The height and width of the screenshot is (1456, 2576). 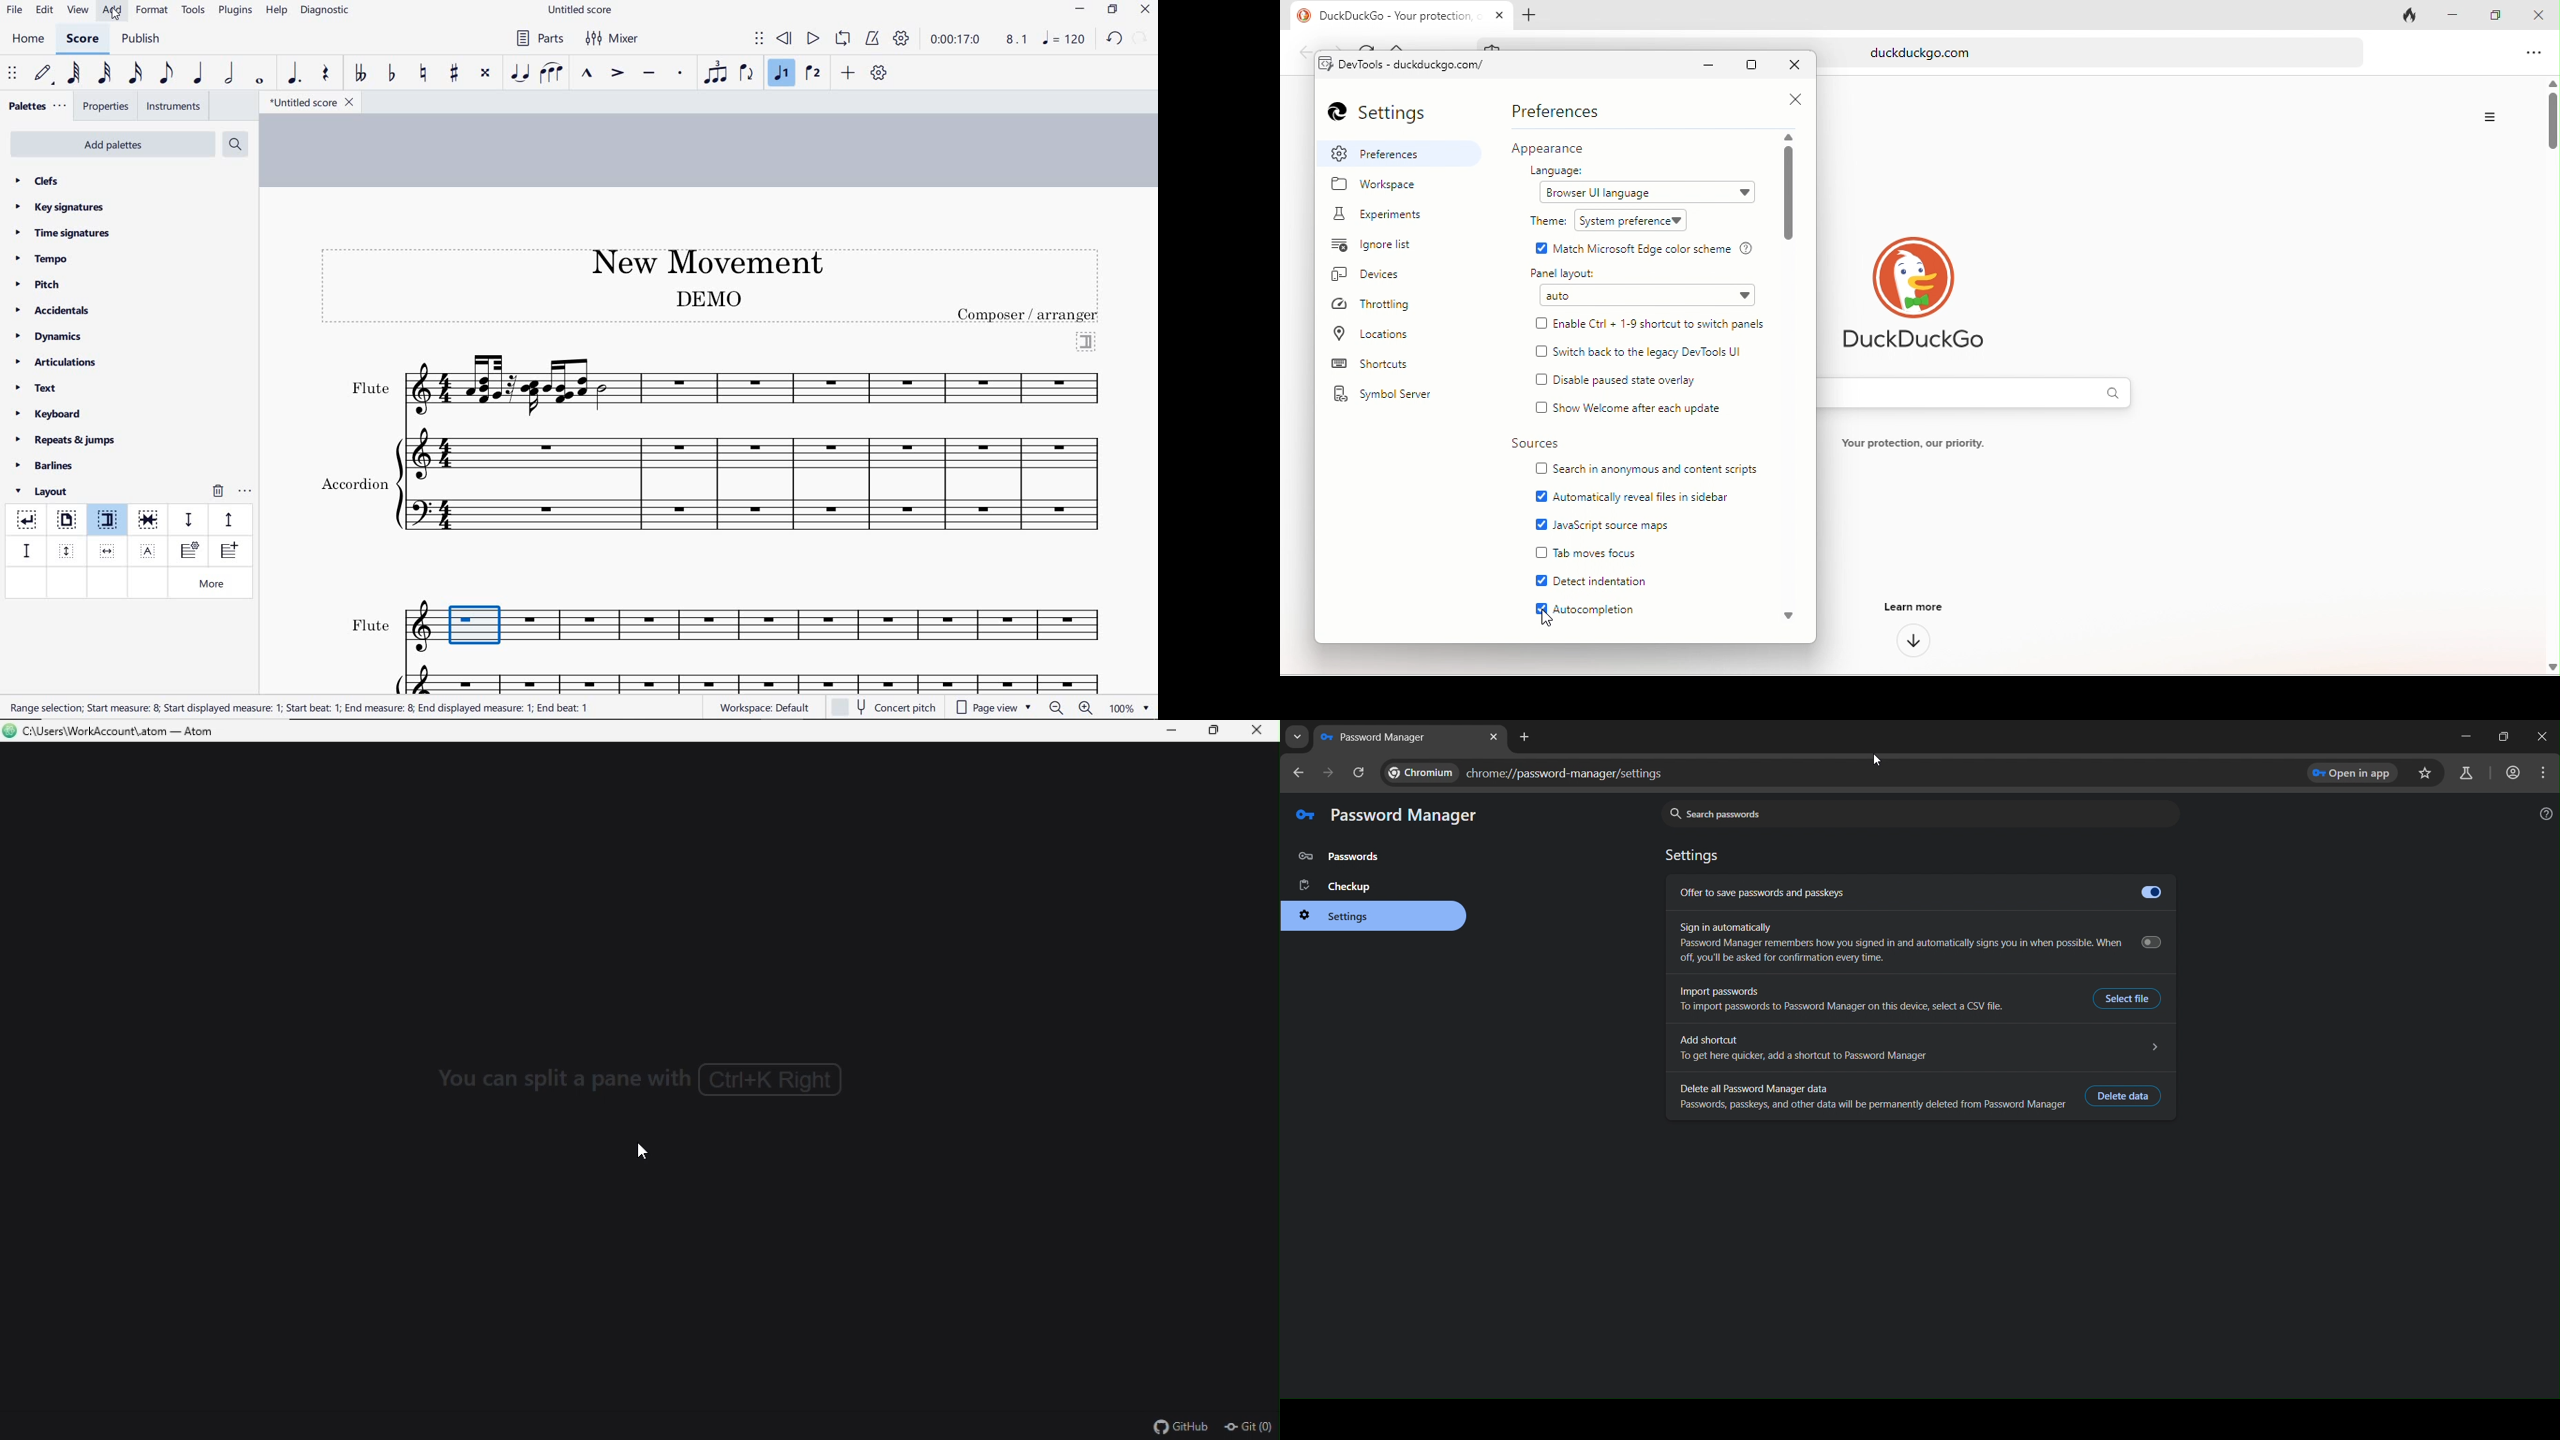 I want to click on toggle natural, so click(x=425, y=74).